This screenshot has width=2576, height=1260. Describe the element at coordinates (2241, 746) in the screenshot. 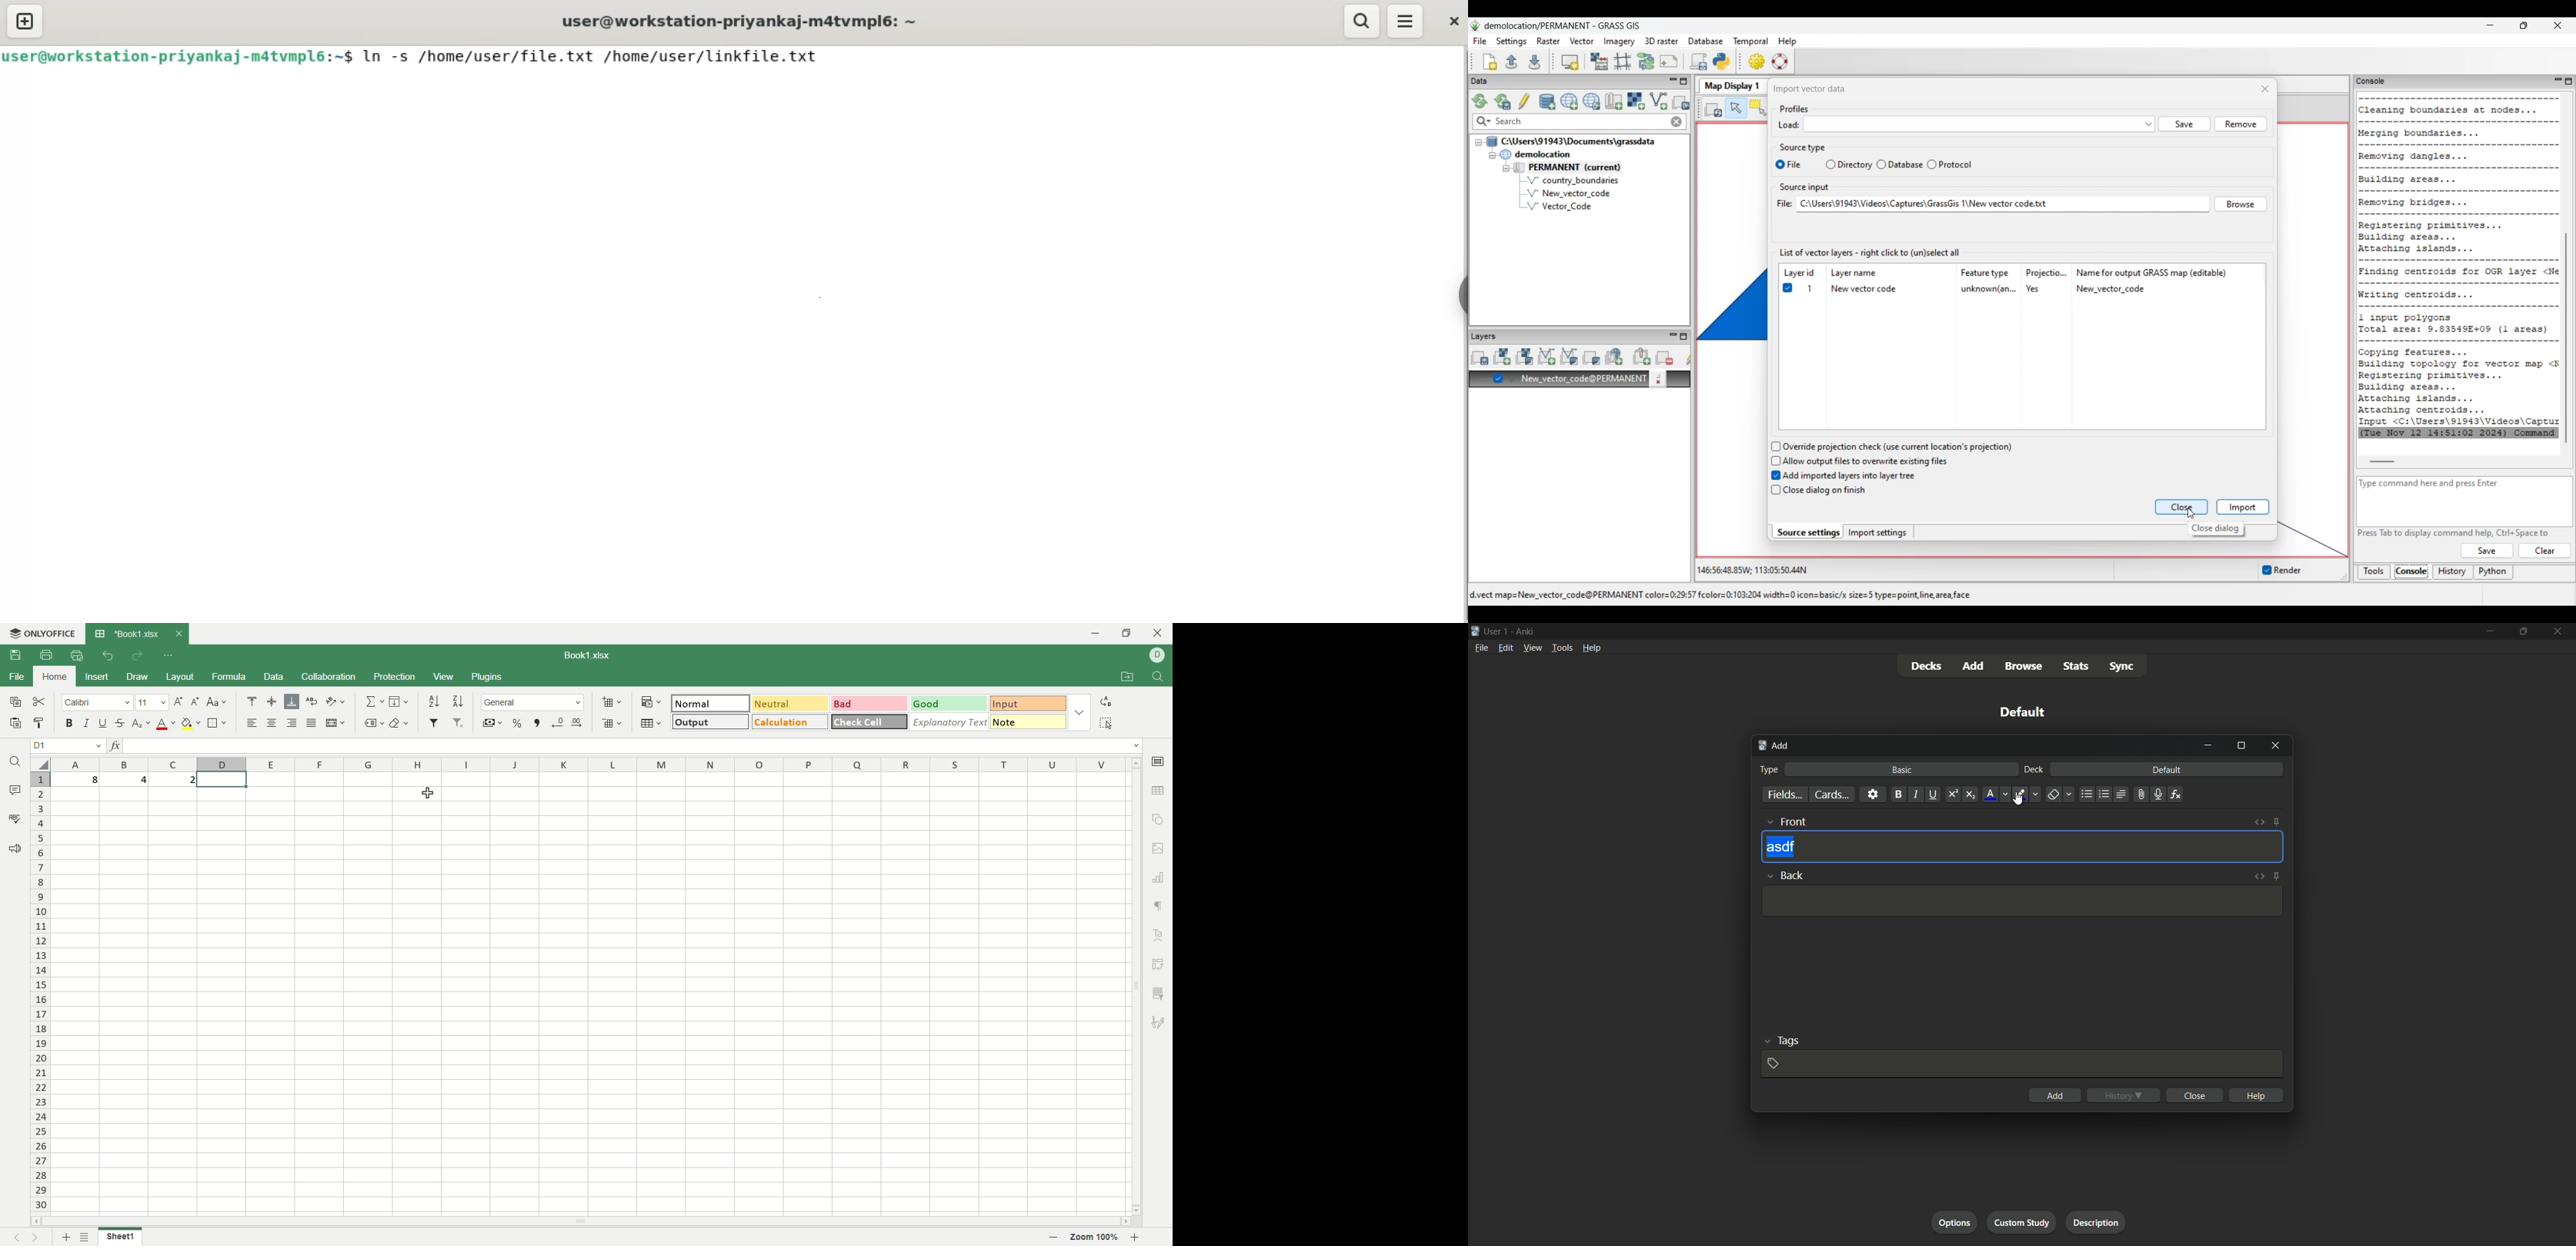

I see `maximize` at that location.